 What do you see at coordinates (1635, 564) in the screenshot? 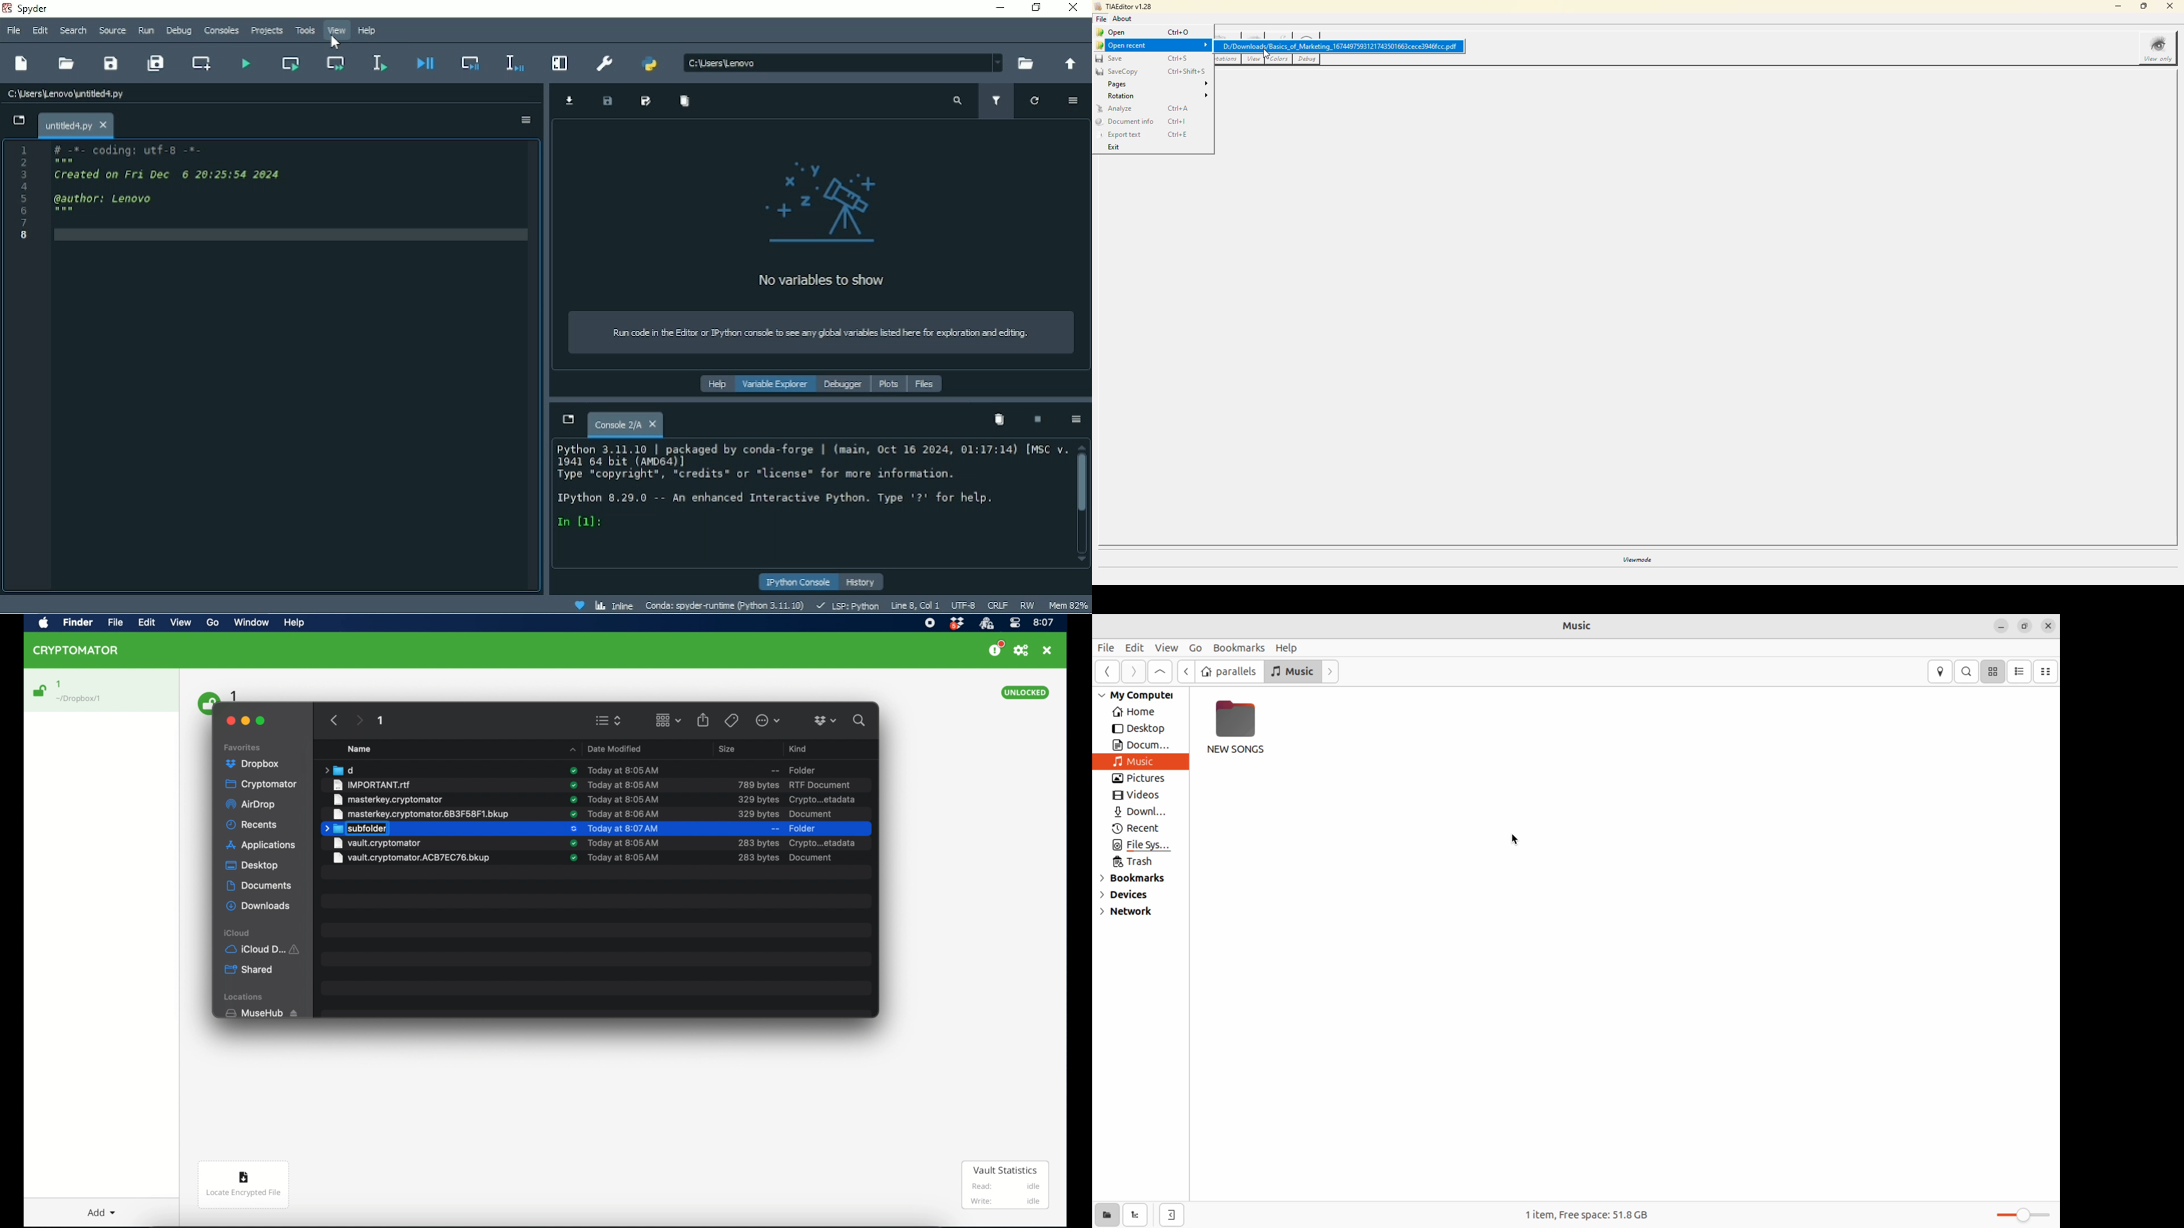
I see `viewmode` at bounding box center [1635, 564].